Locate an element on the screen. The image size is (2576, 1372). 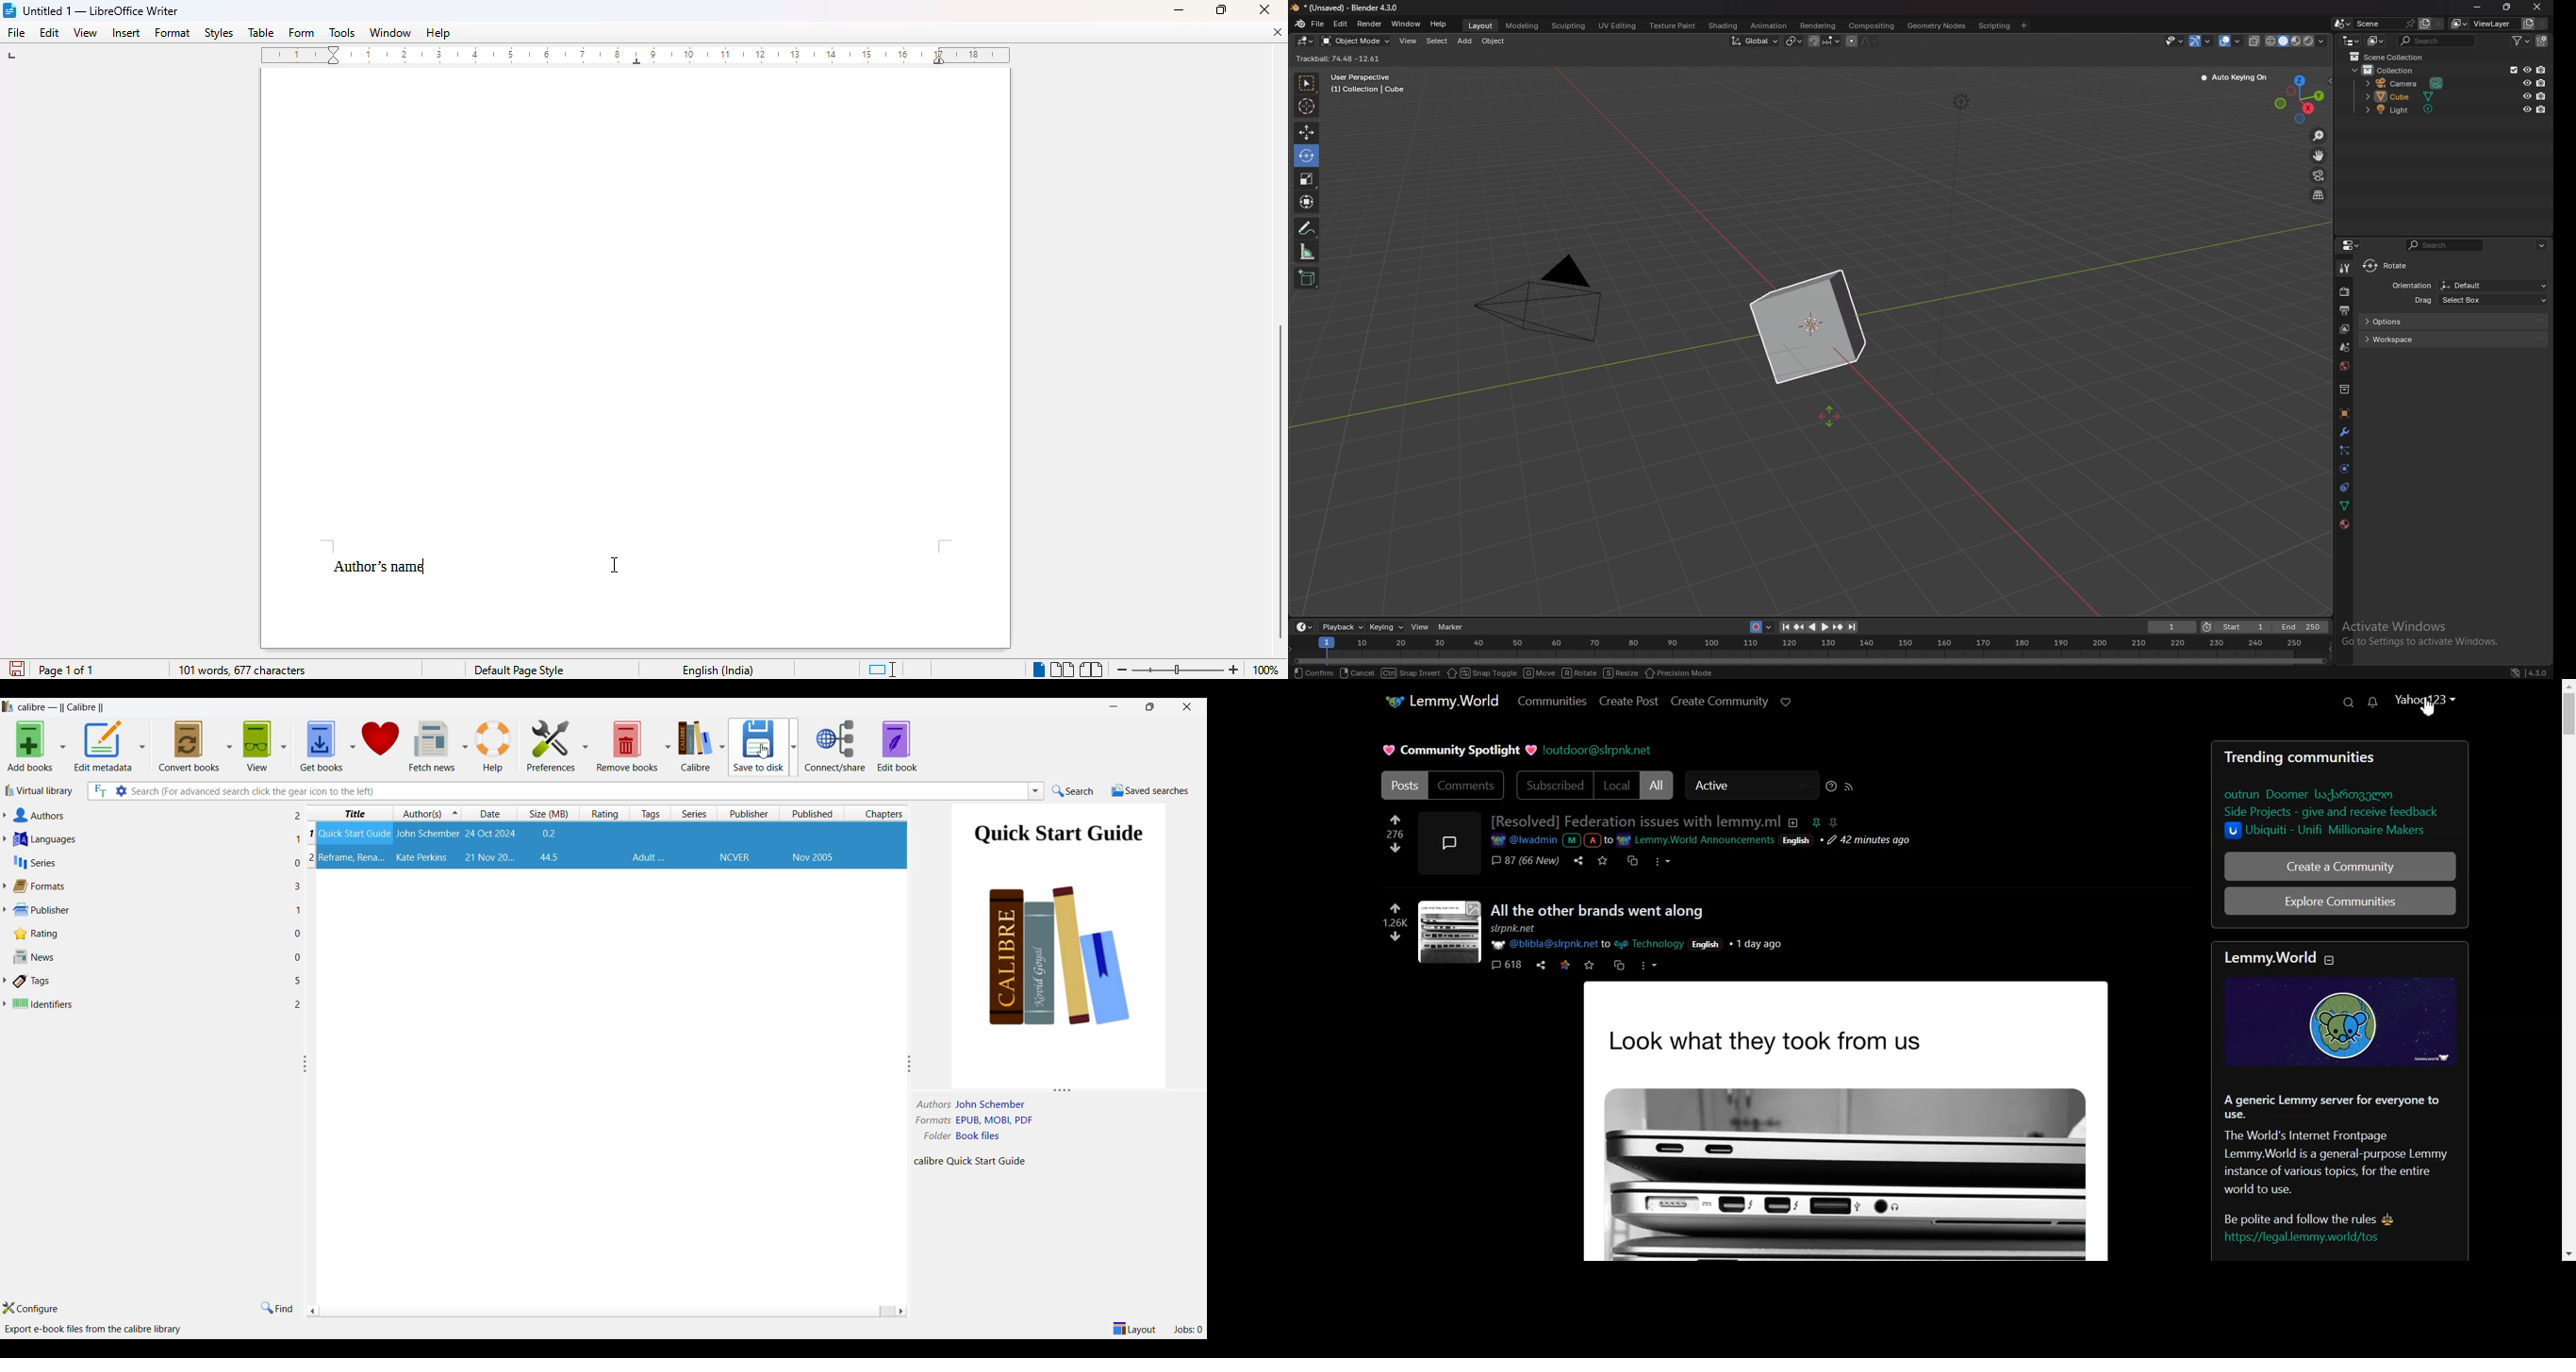
Search the full text of all books in library is located at coordinates (99, 791).